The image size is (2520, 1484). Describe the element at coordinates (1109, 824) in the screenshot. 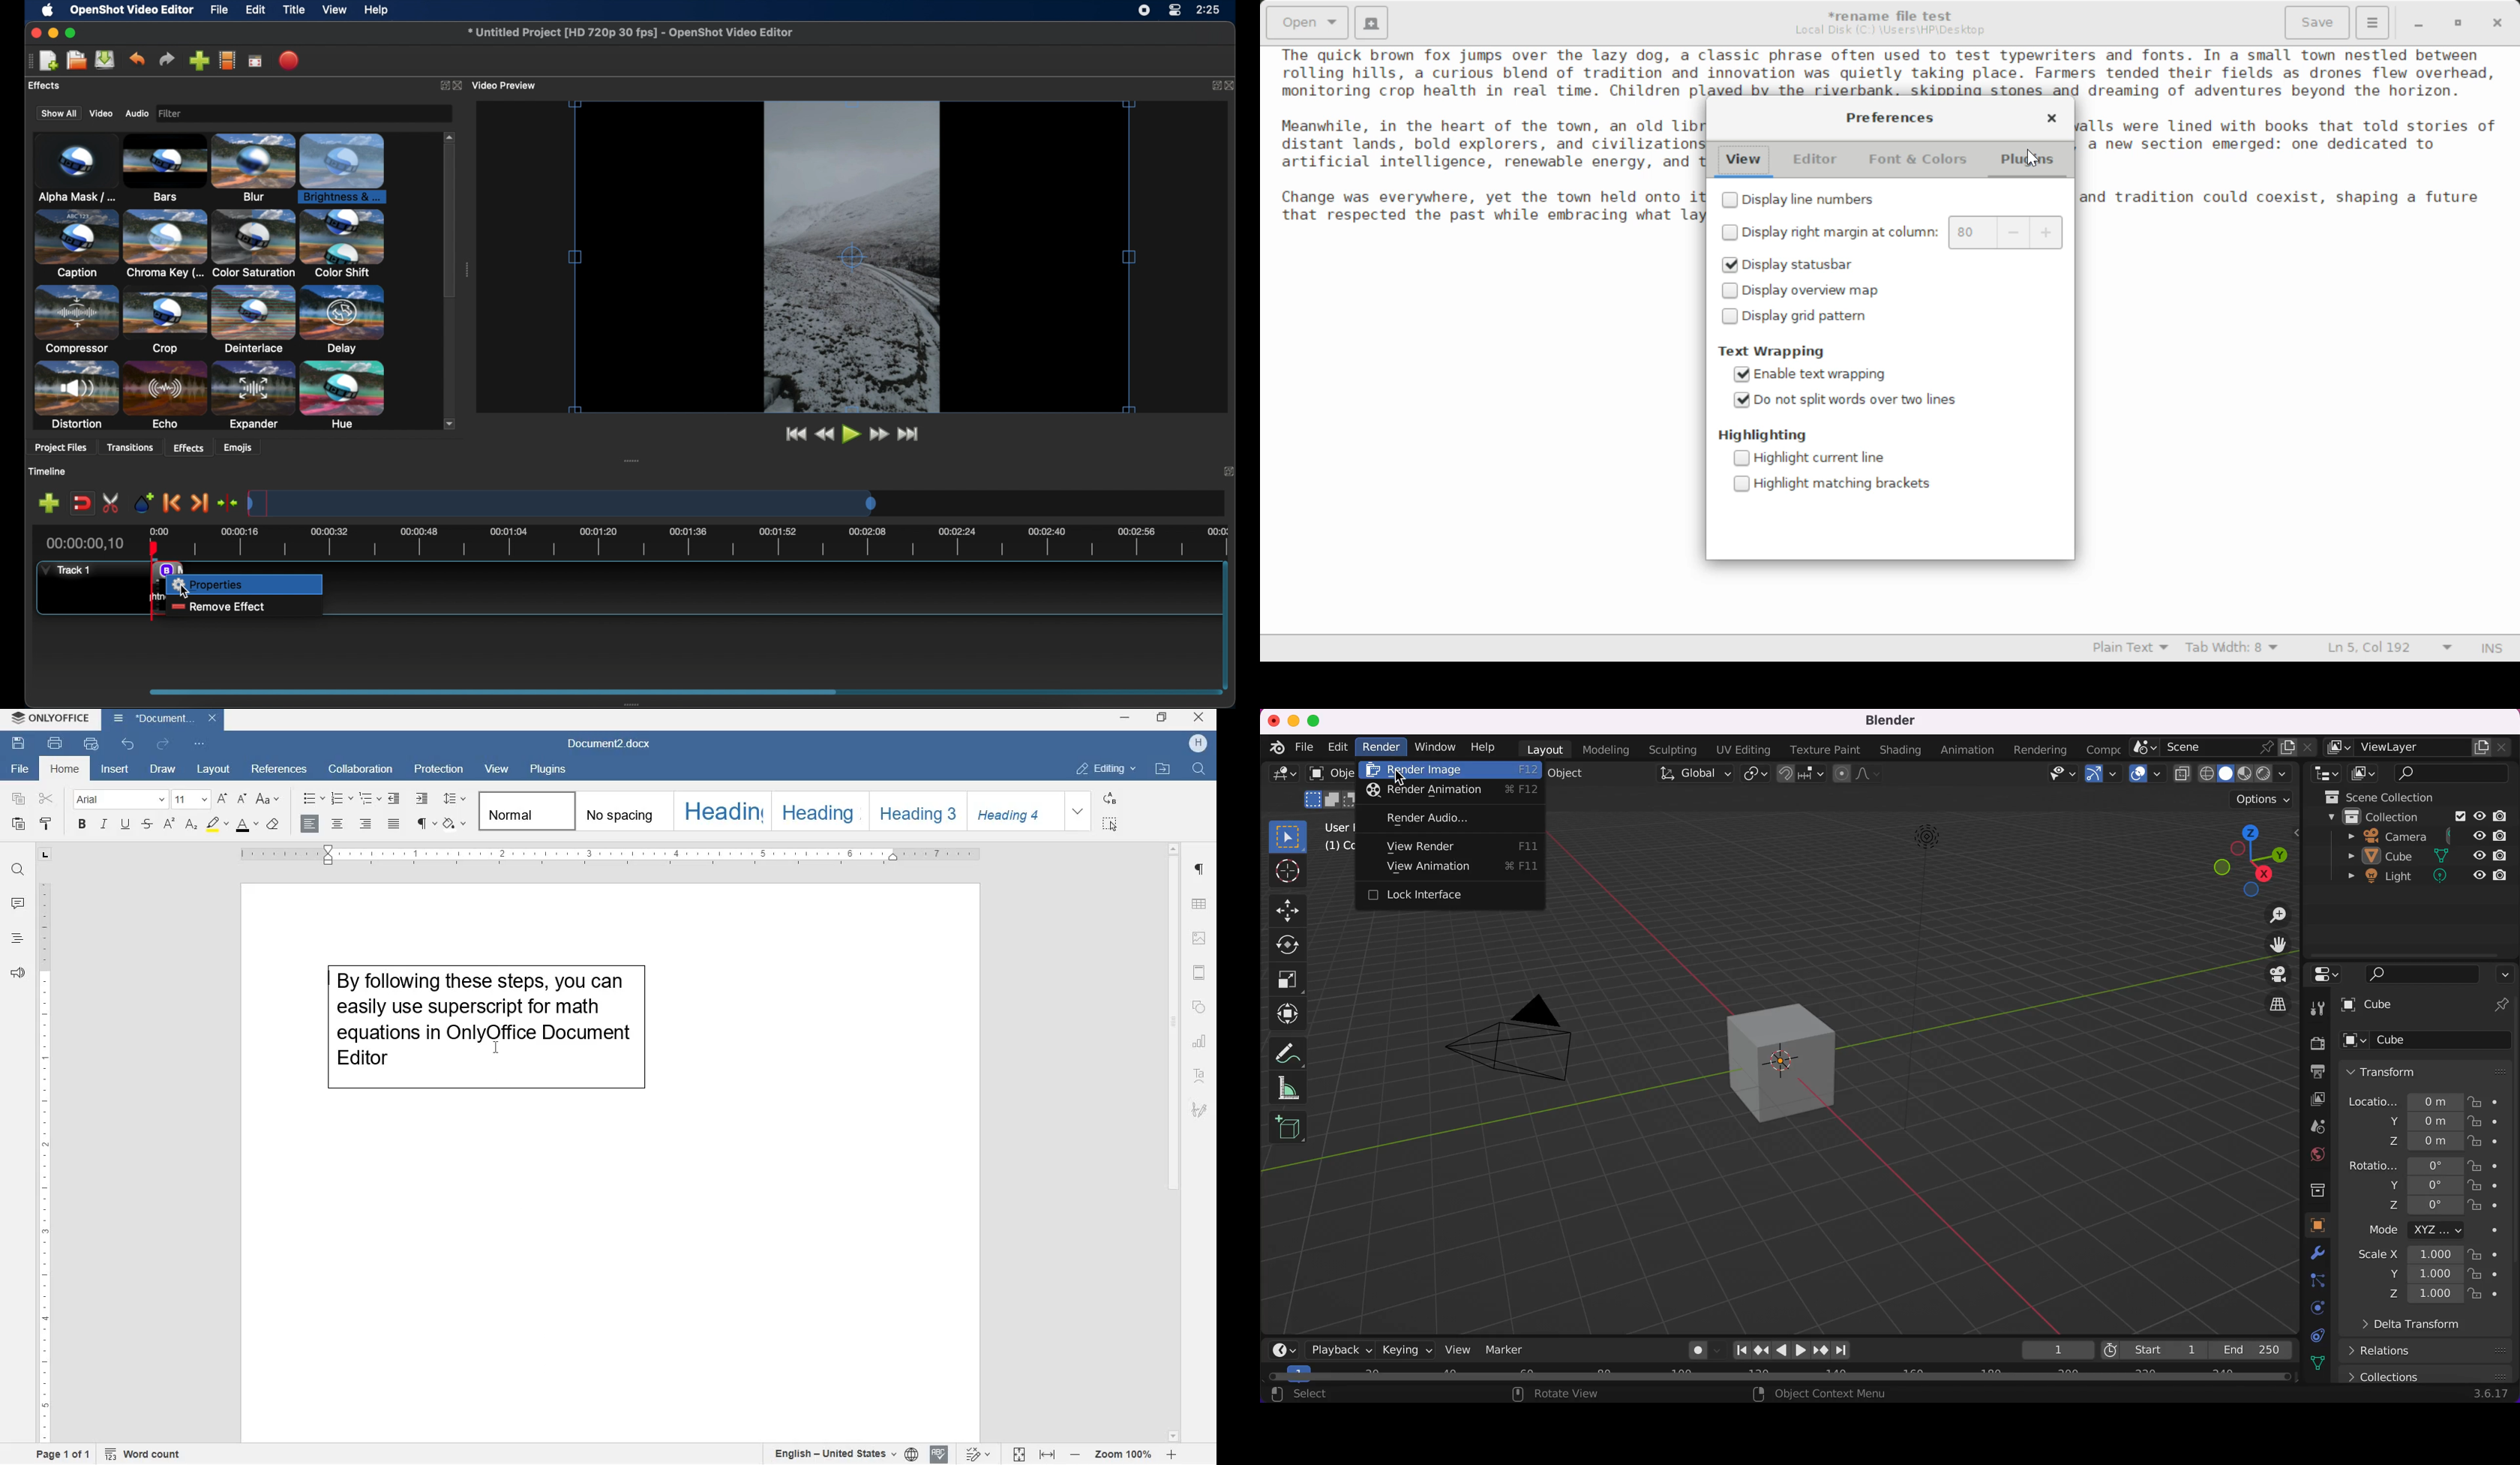

I see `SELECT ALL` at that location.